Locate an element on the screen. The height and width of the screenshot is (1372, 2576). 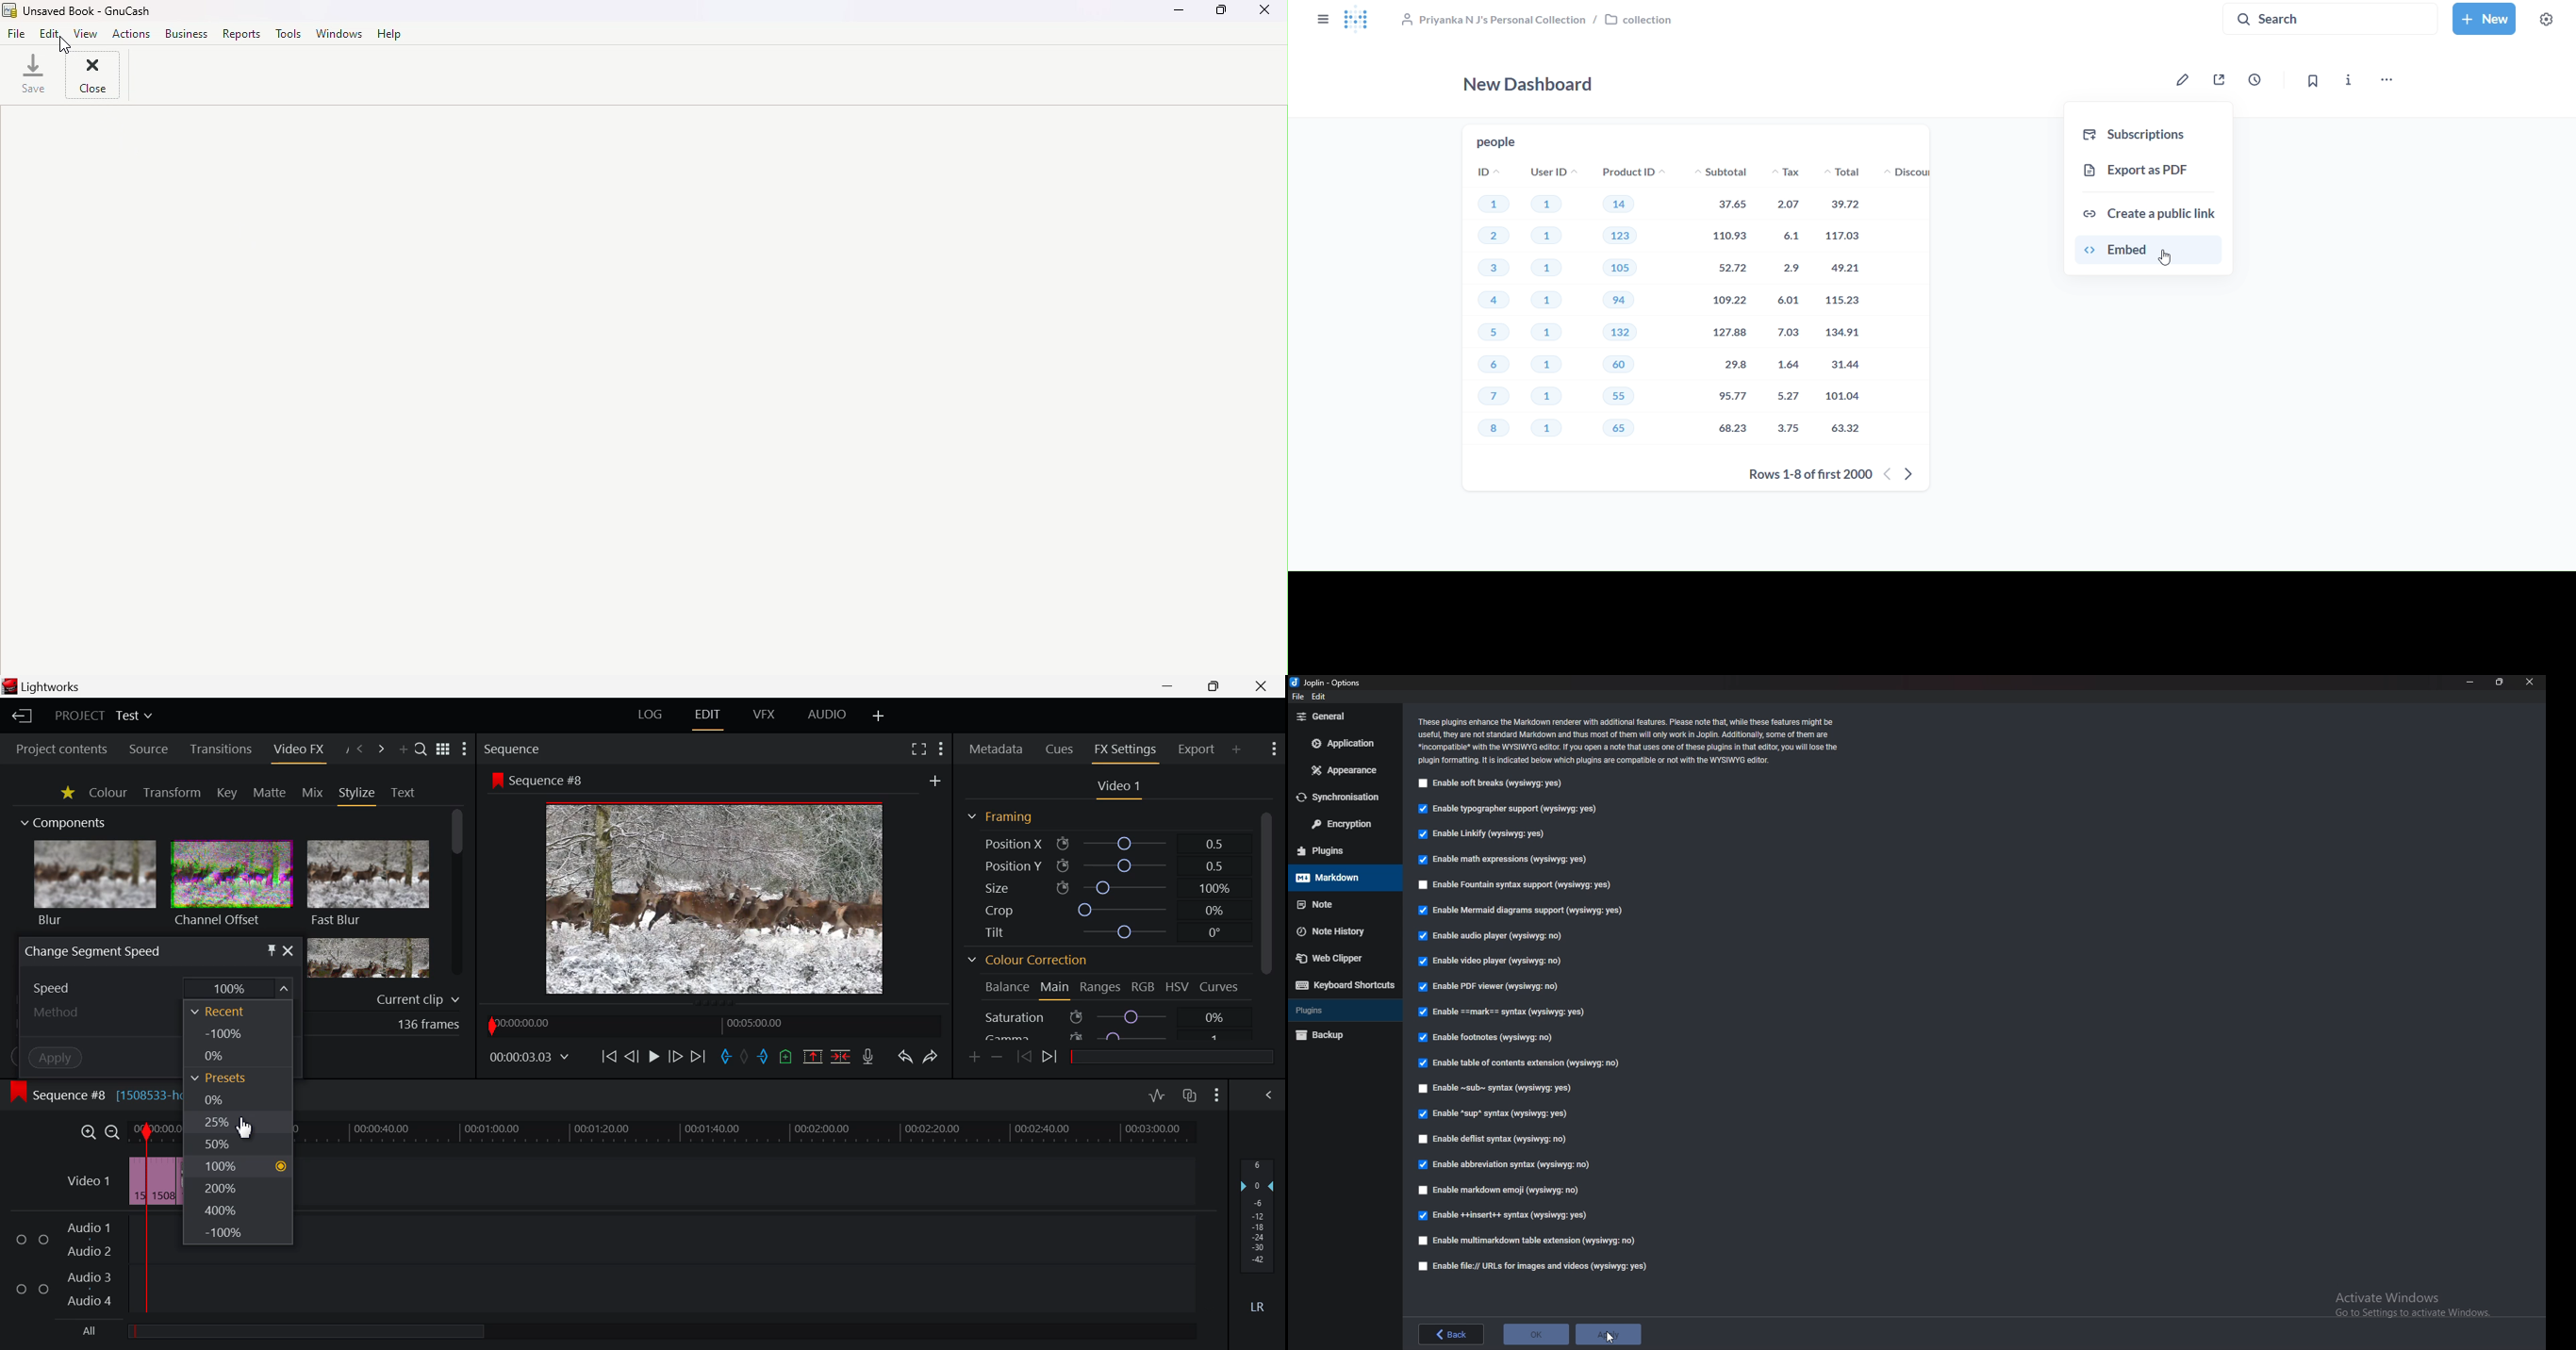
Position Y is located at coordinates (1105, 866).